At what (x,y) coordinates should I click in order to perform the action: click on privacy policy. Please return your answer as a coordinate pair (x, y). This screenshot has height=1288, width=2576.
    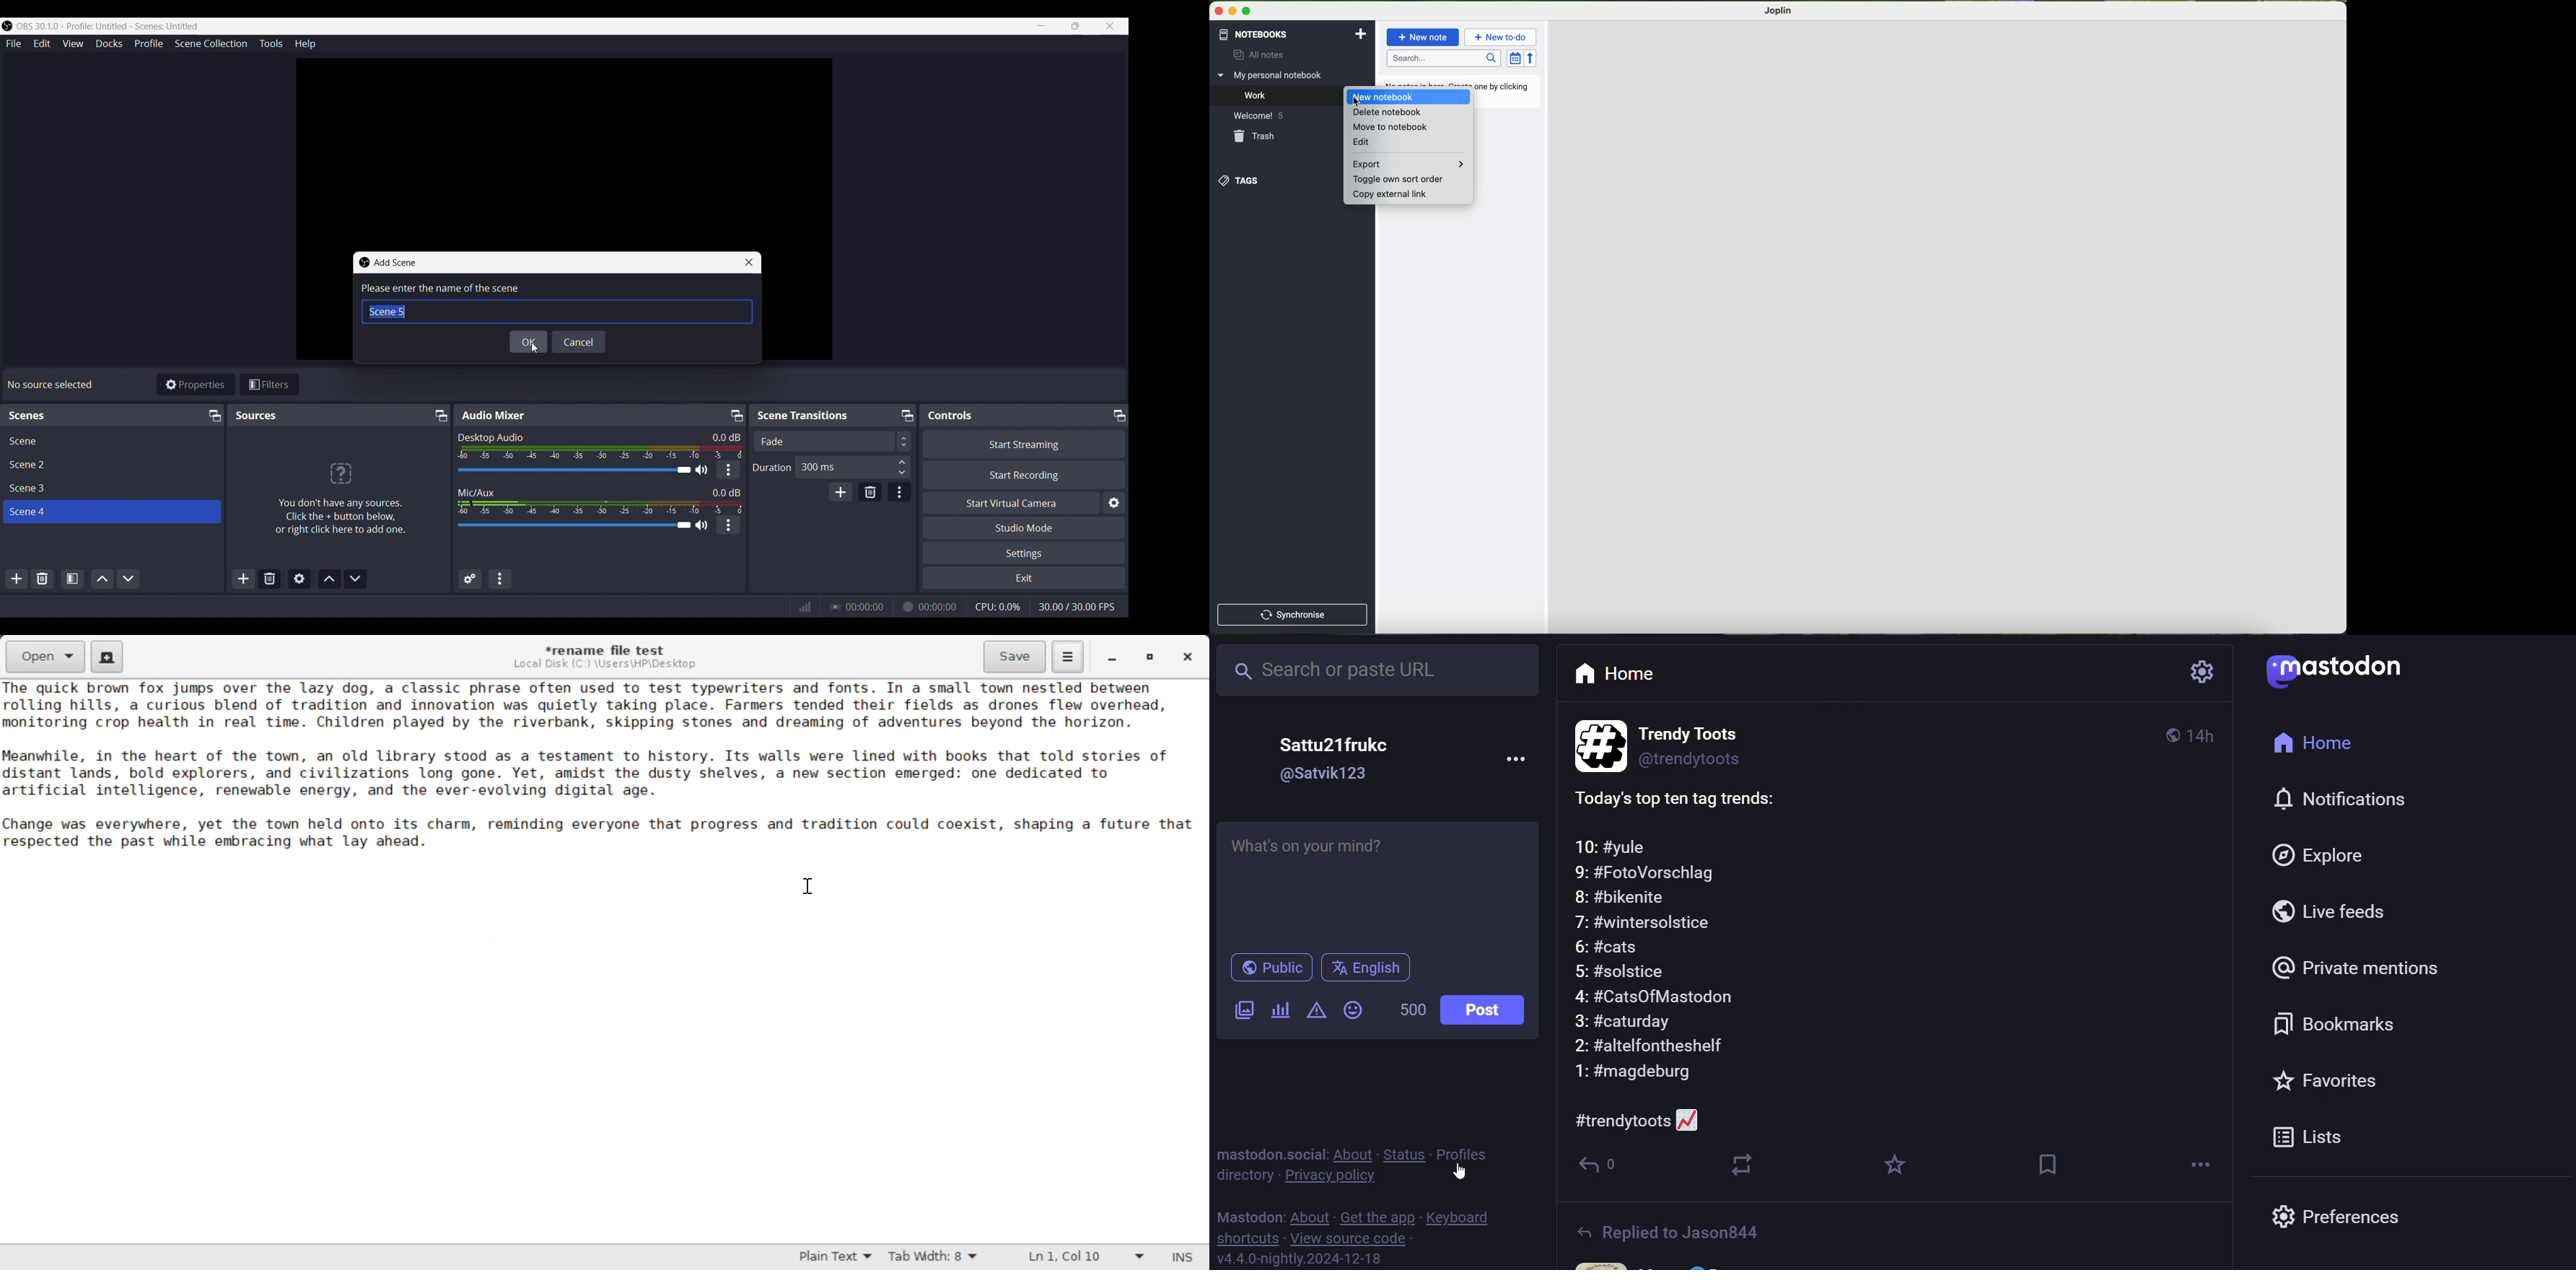
    Looking at the image, I should click on (1329, 1175).